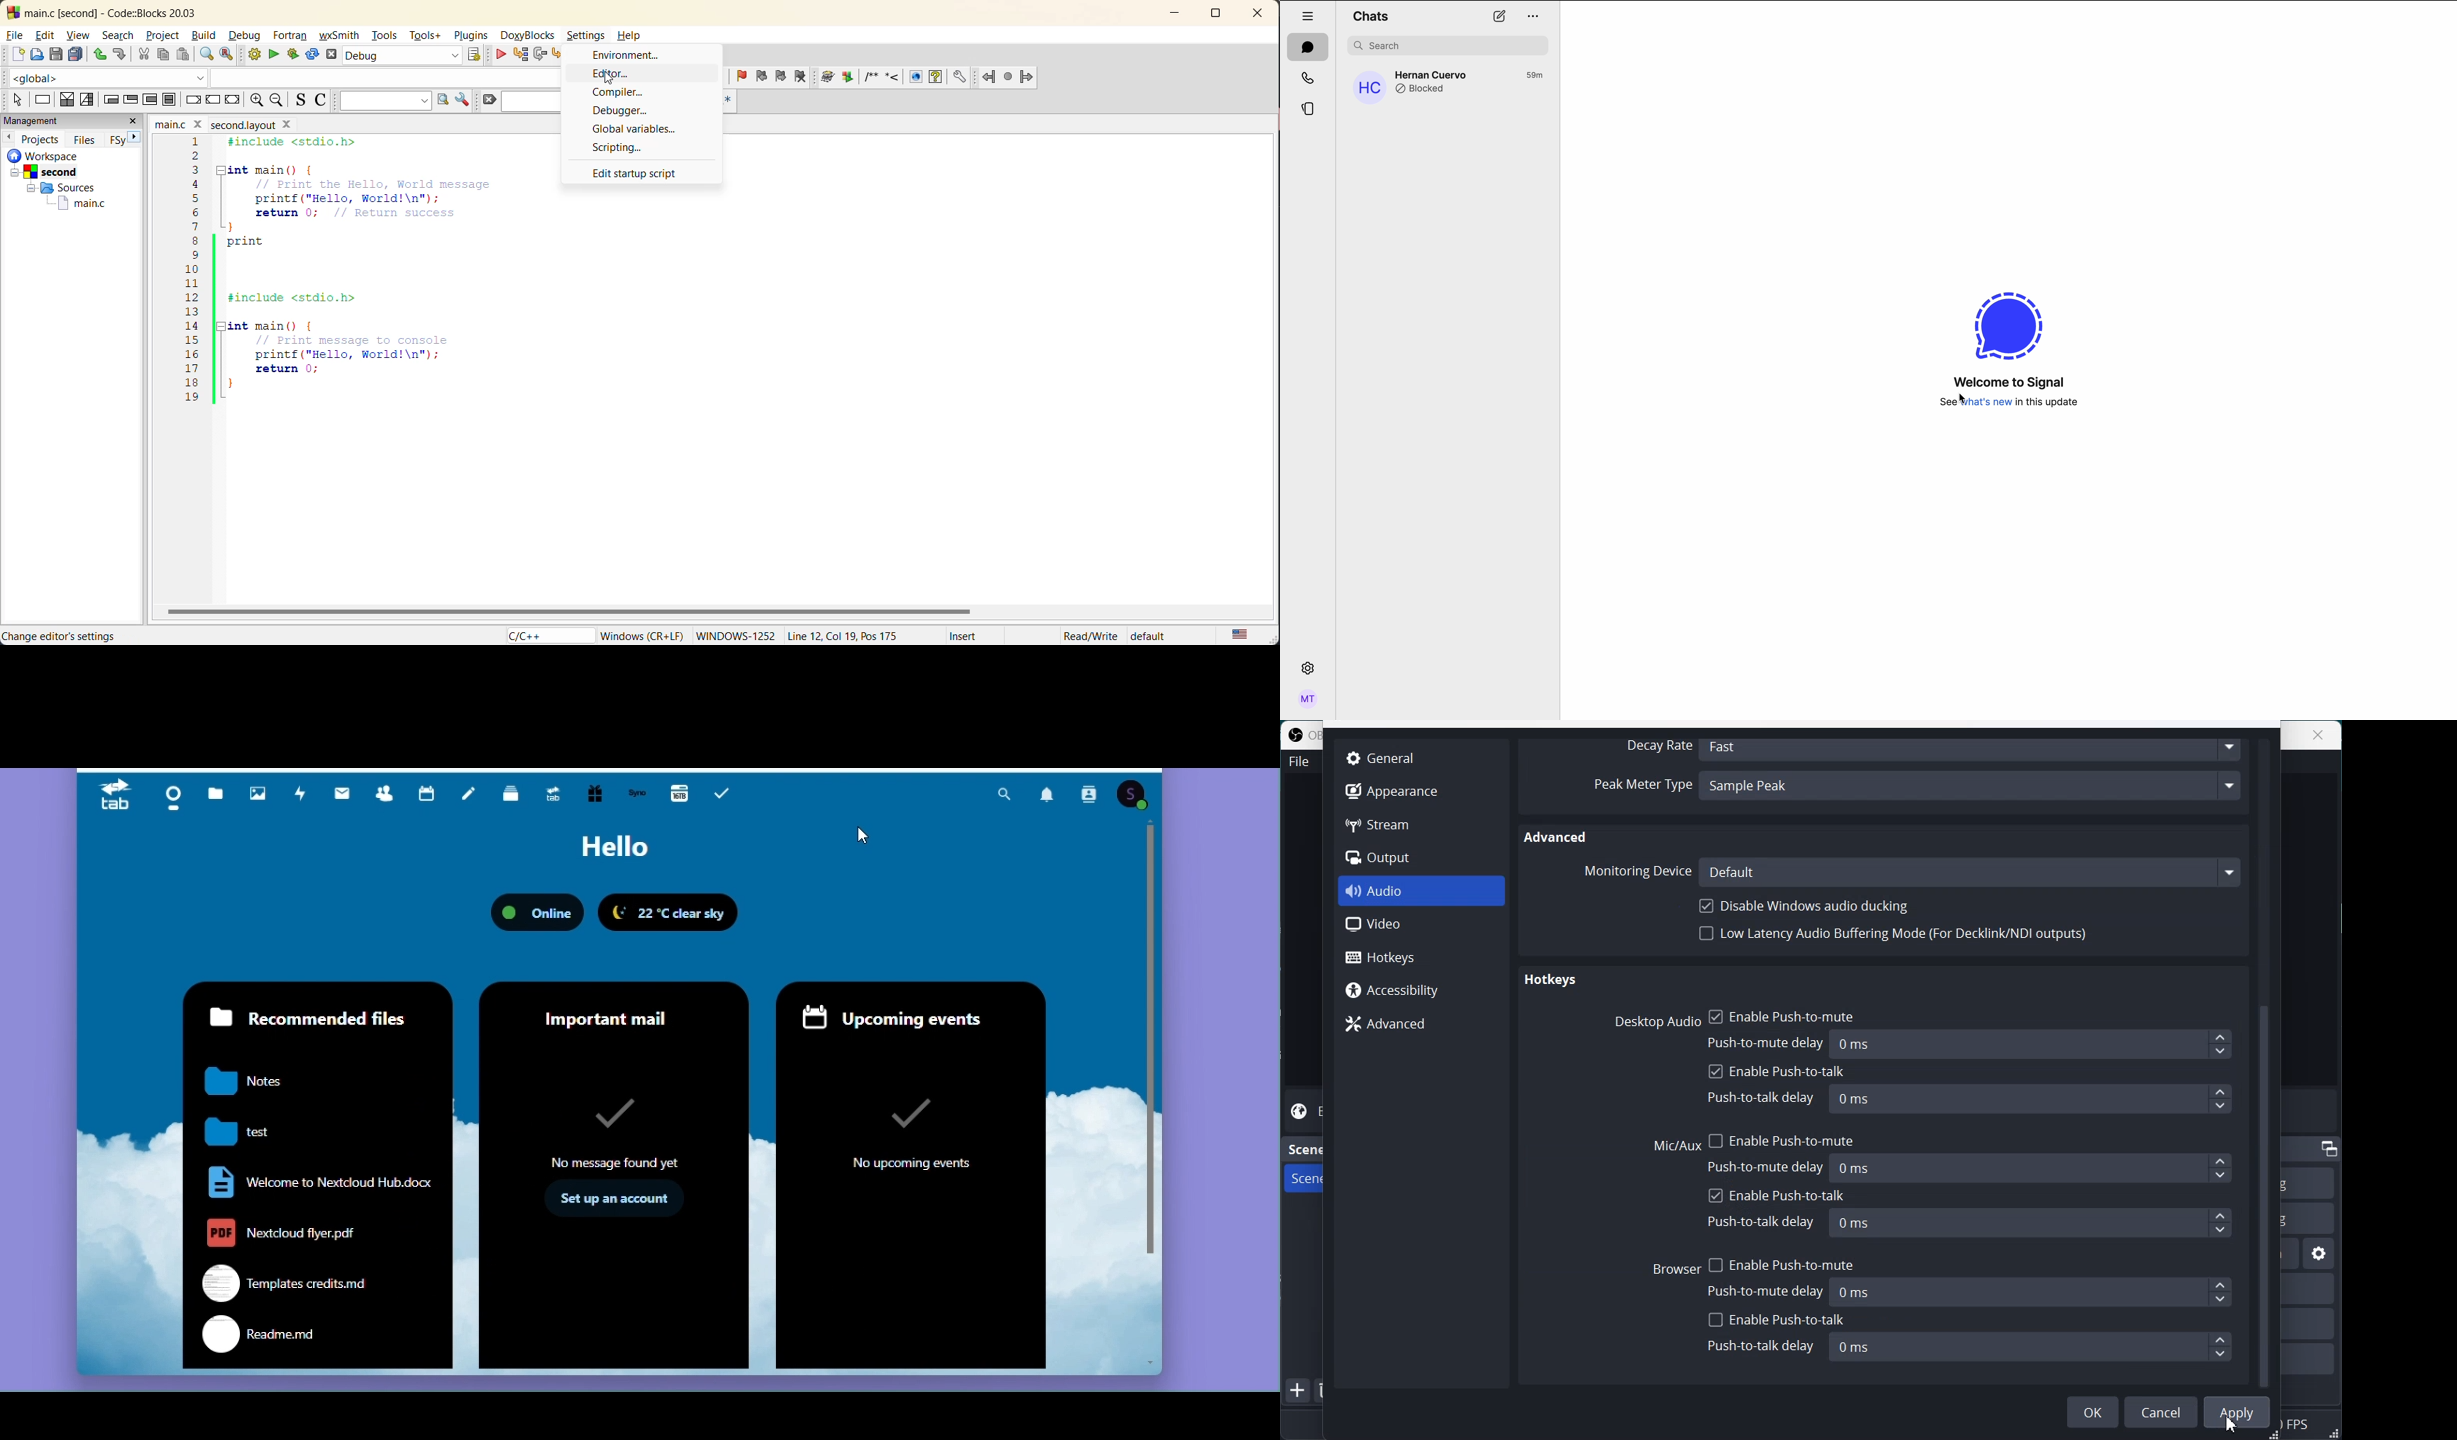  I want to click on step into, so click(561, 55).